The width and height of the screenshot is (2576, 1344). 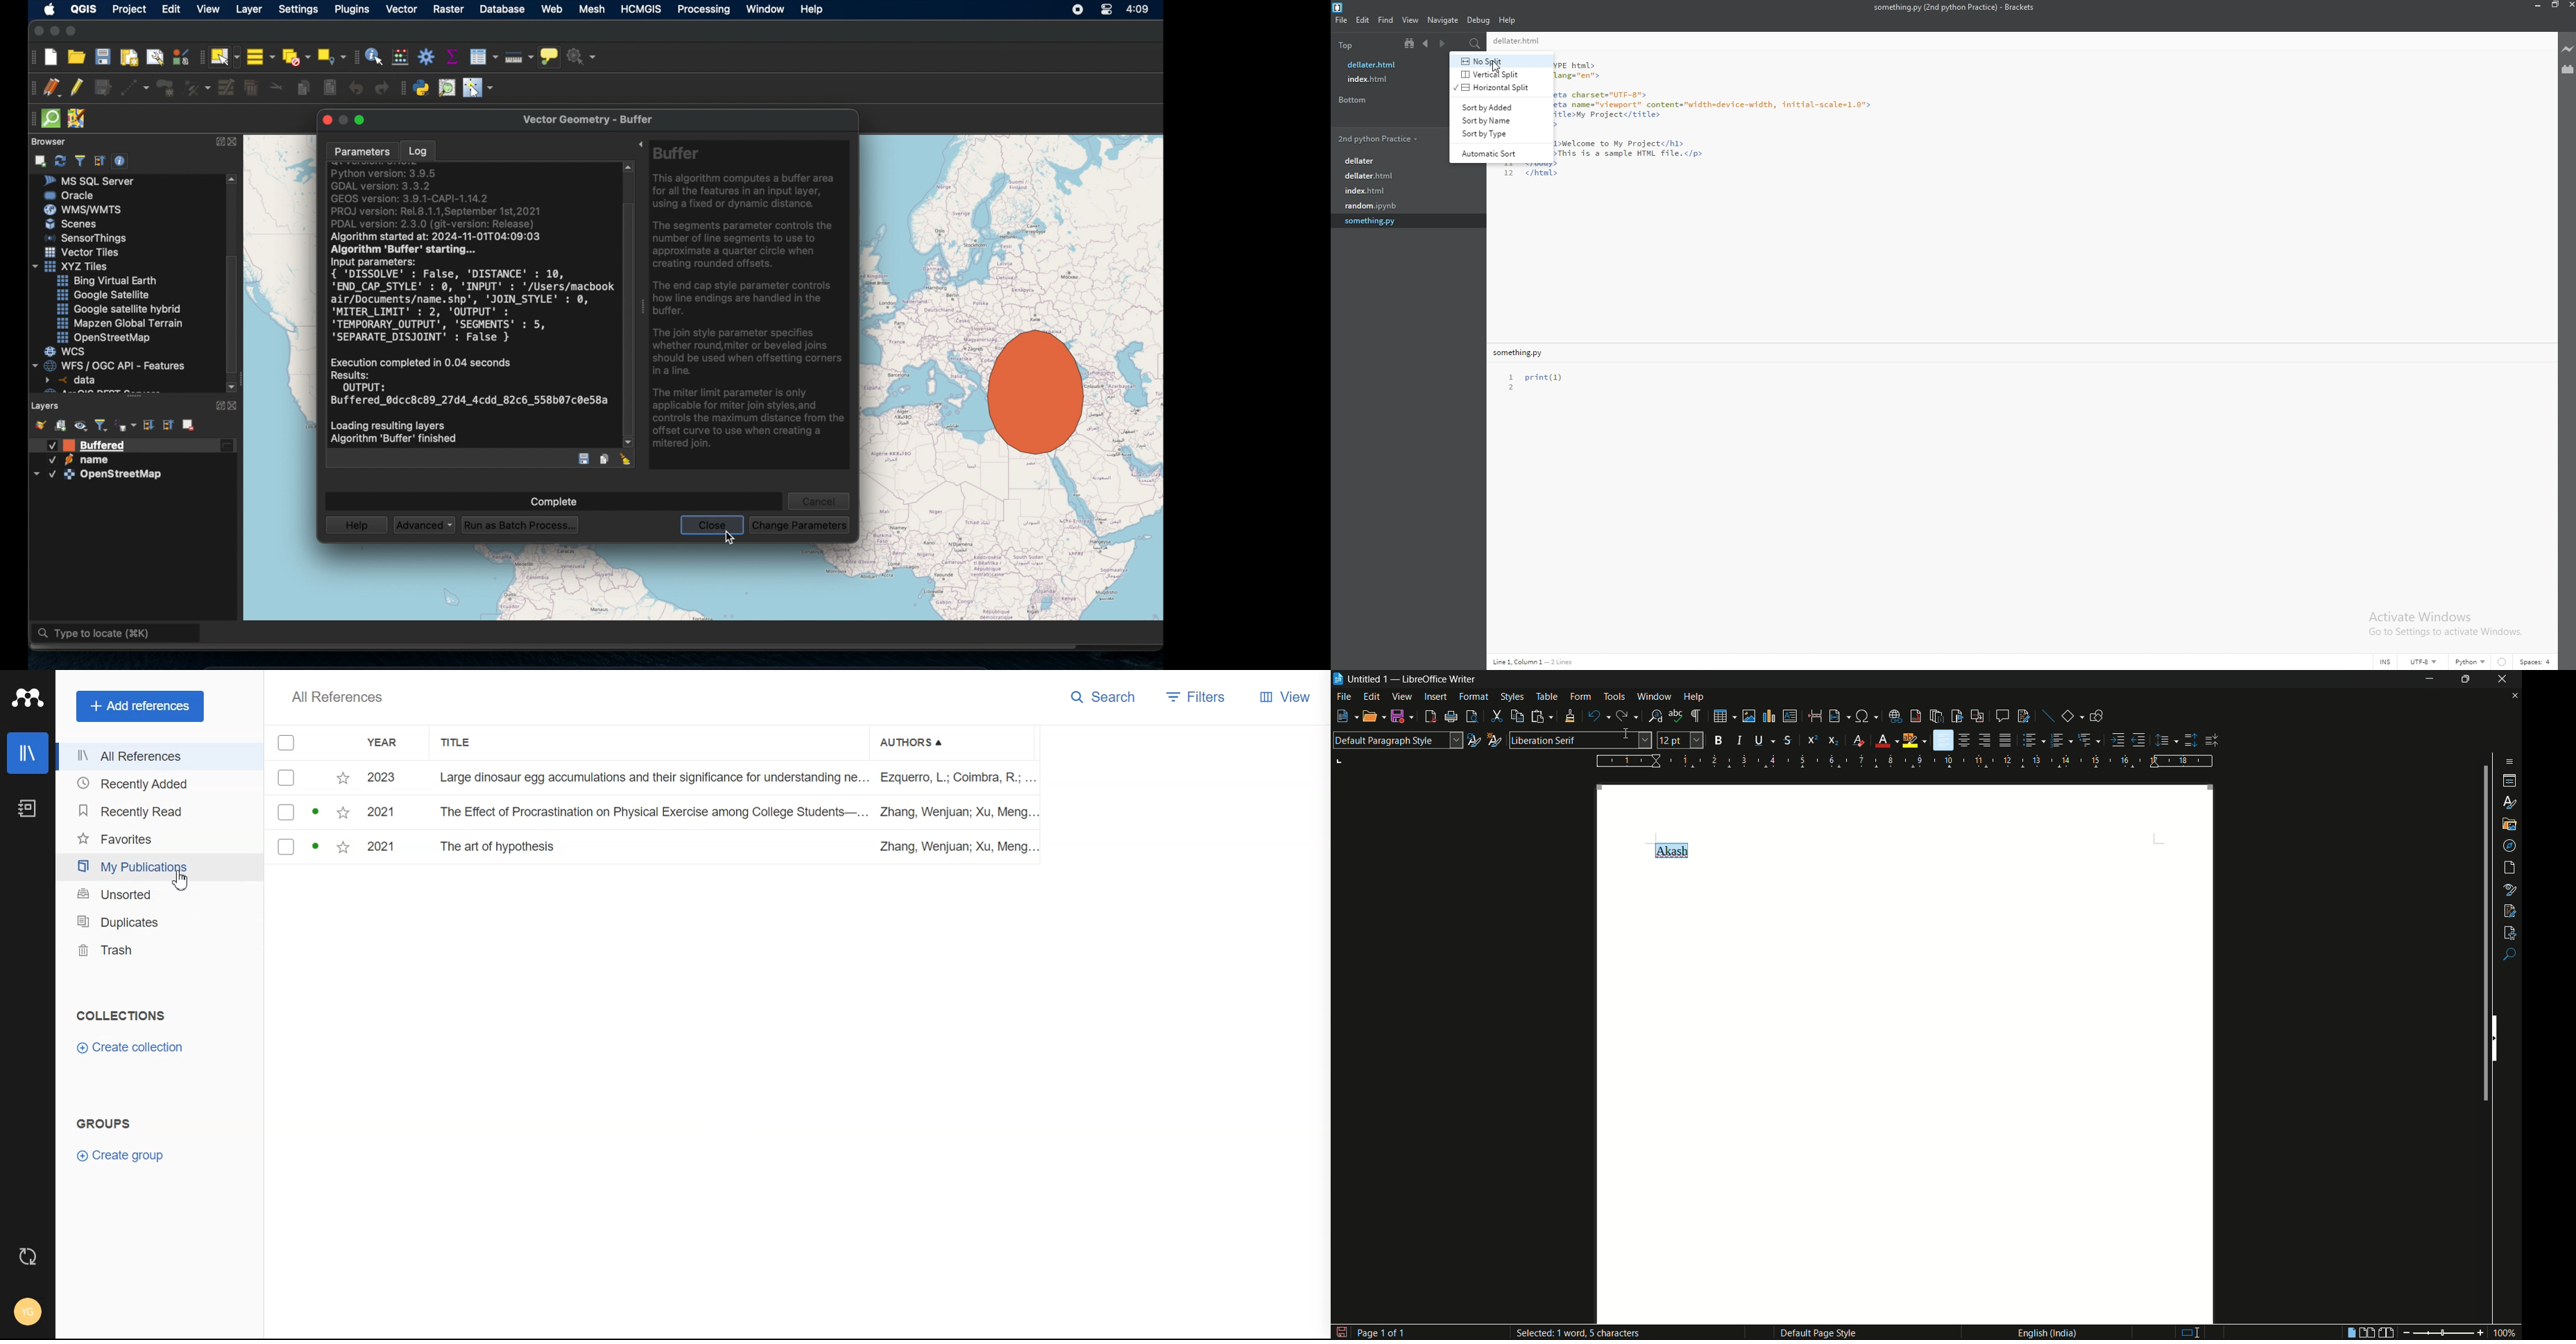 What do you see at coordinates (2567, 69) in the screenshot?
I see `extension manager` at bounding box center [2567, 69].